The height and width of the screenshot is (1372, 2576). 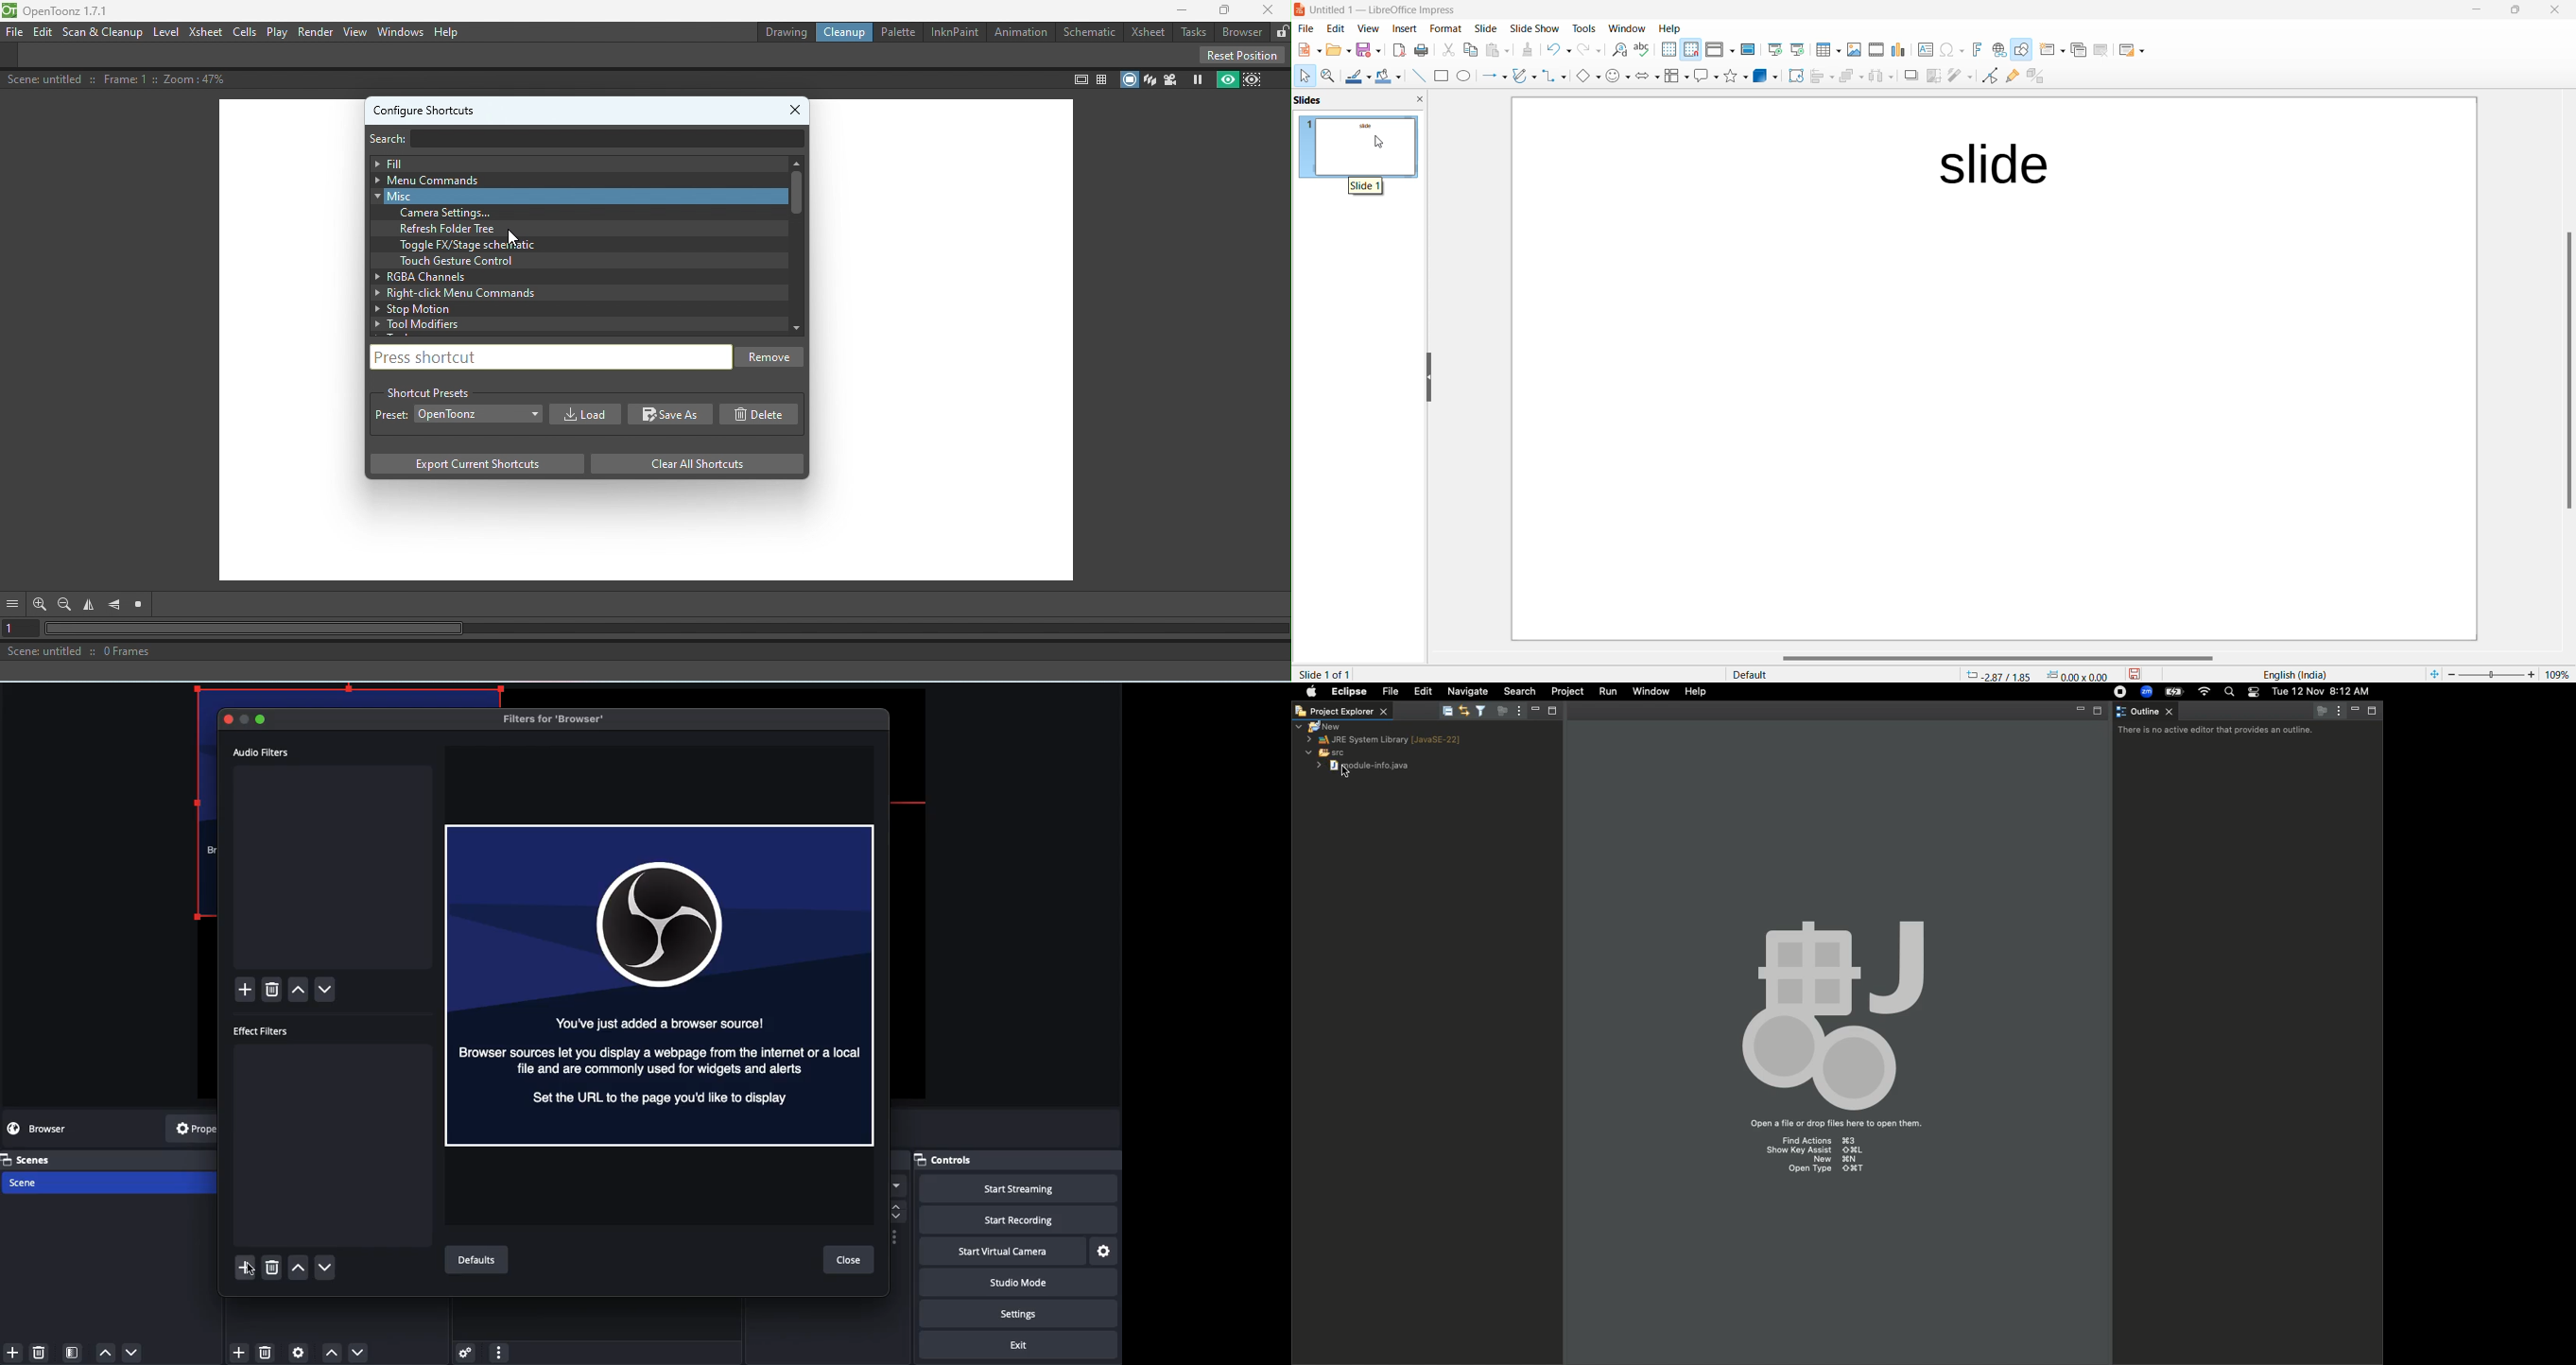 What do you see at coordinates (262, 720) in the screenshot?
I see `Maximize` at bounding box center [262, 720].